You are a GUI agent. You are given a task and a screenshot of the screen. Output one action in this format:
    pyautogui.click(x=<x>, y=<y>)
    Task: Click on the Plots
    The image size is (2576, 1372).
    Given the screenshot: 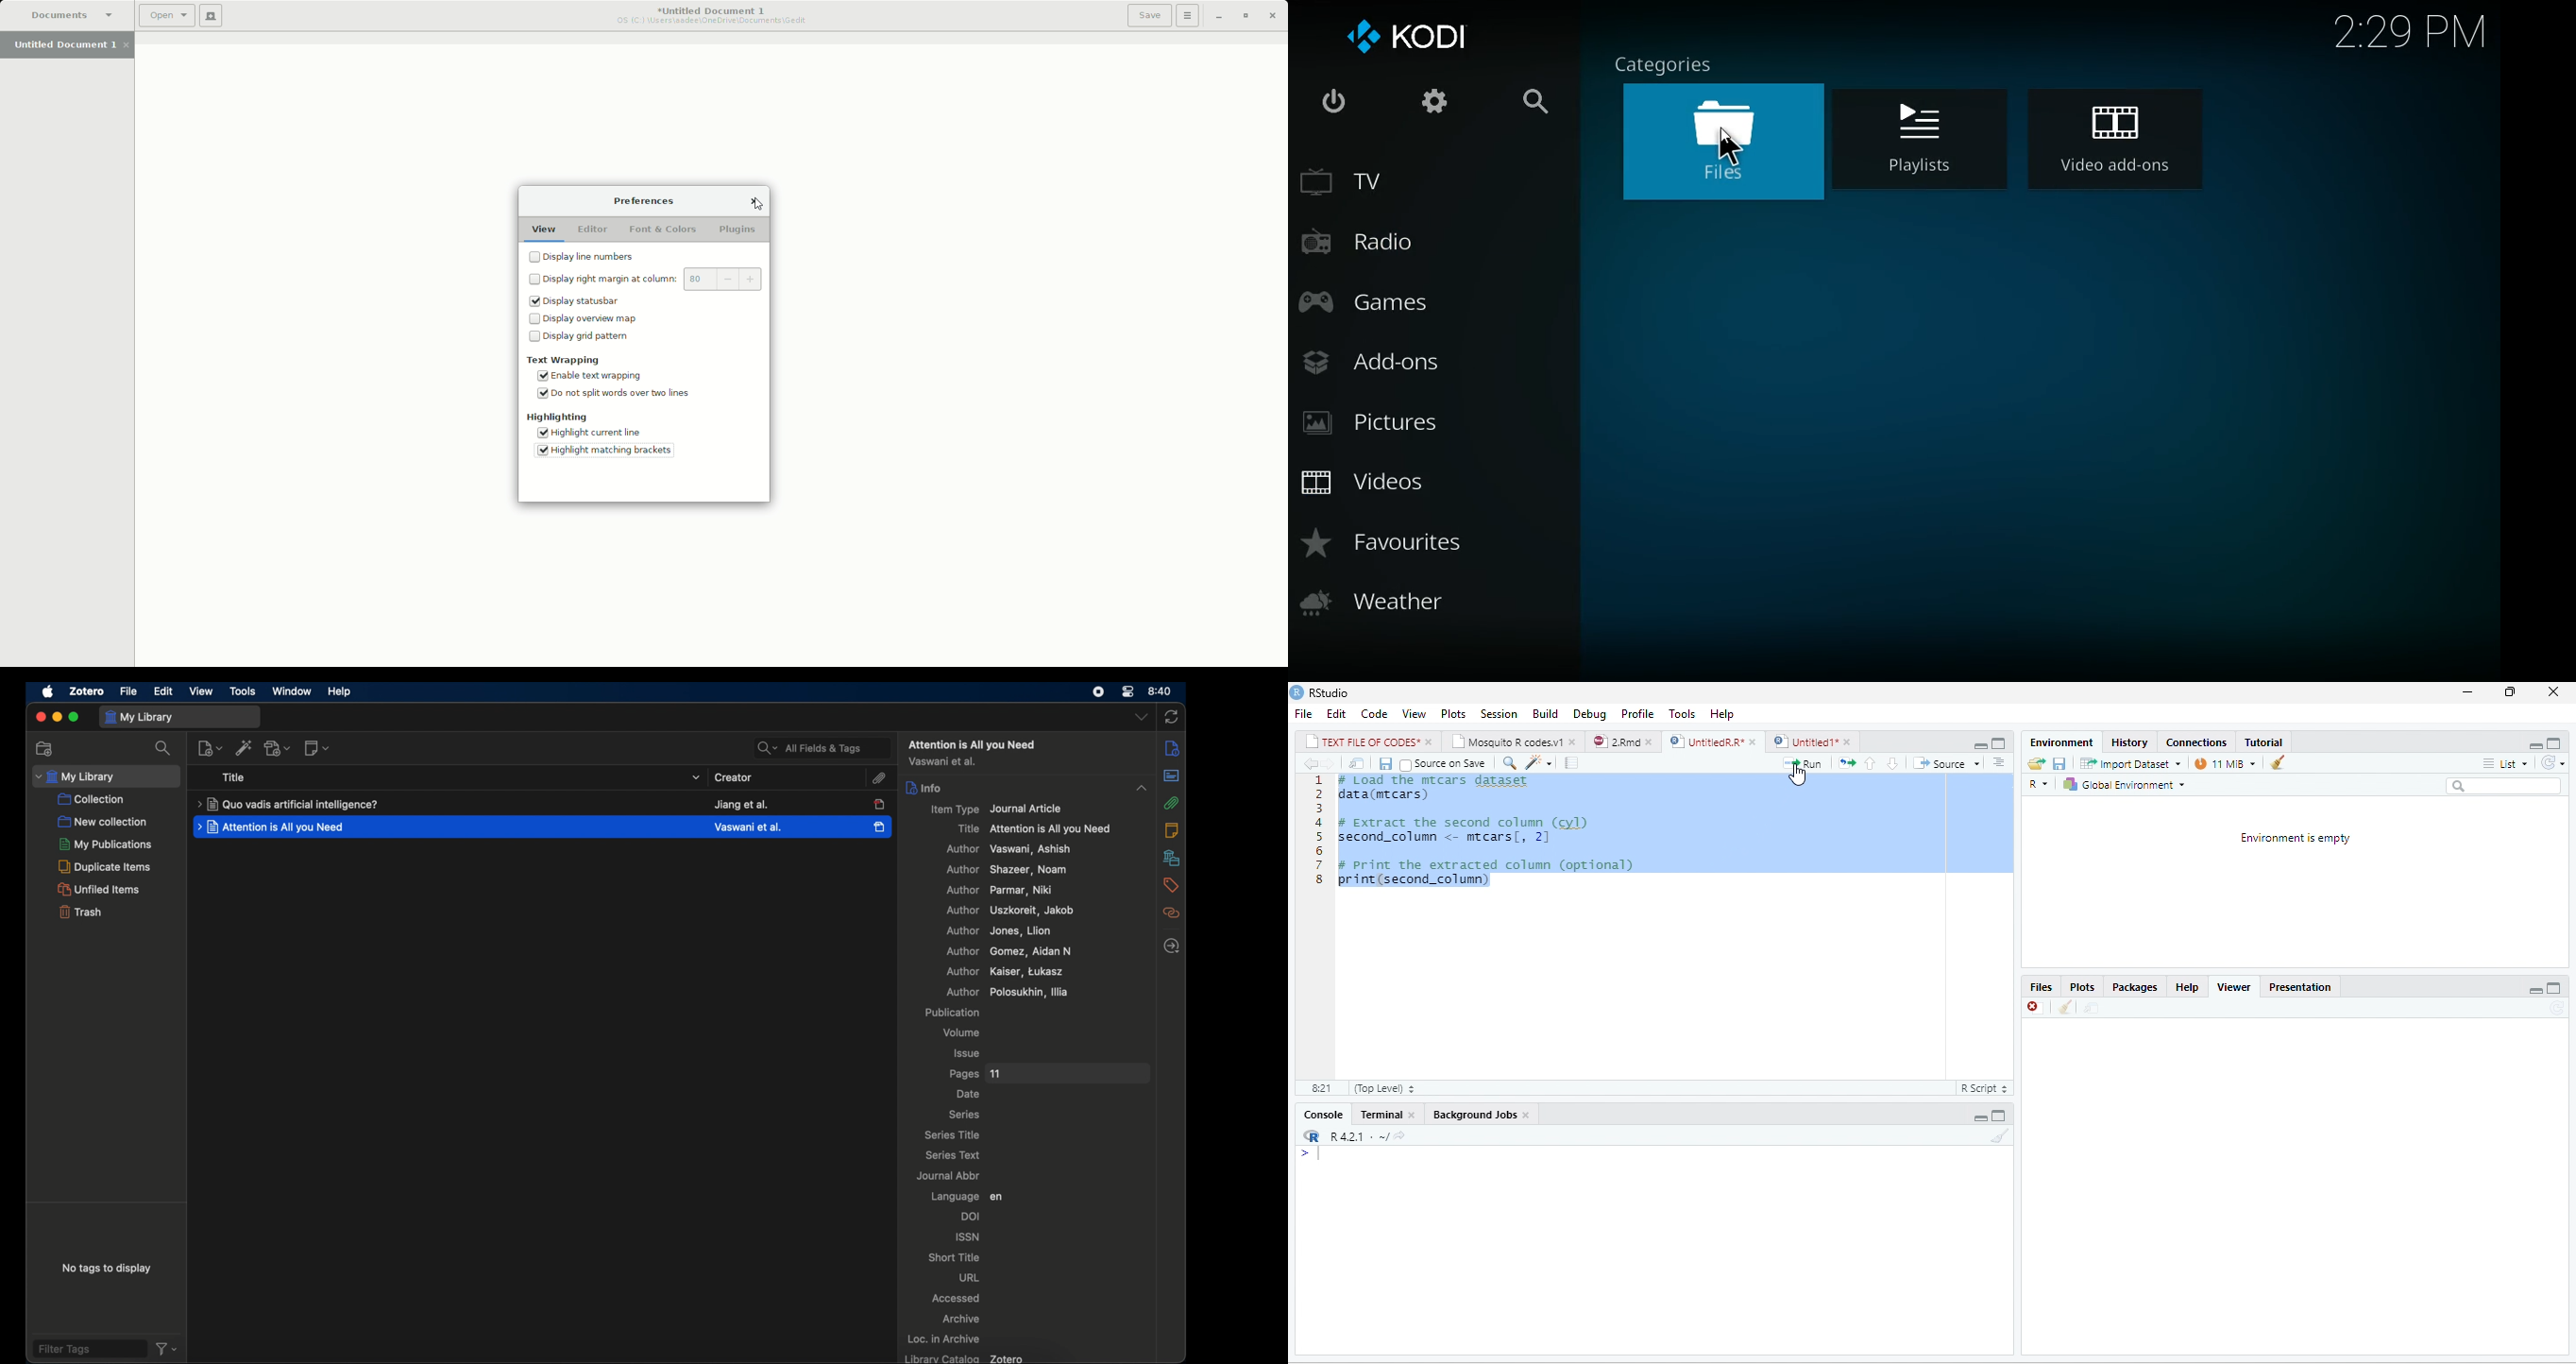 What is the action you would take?
    pyautogui.click(x=1453, y=712)
    